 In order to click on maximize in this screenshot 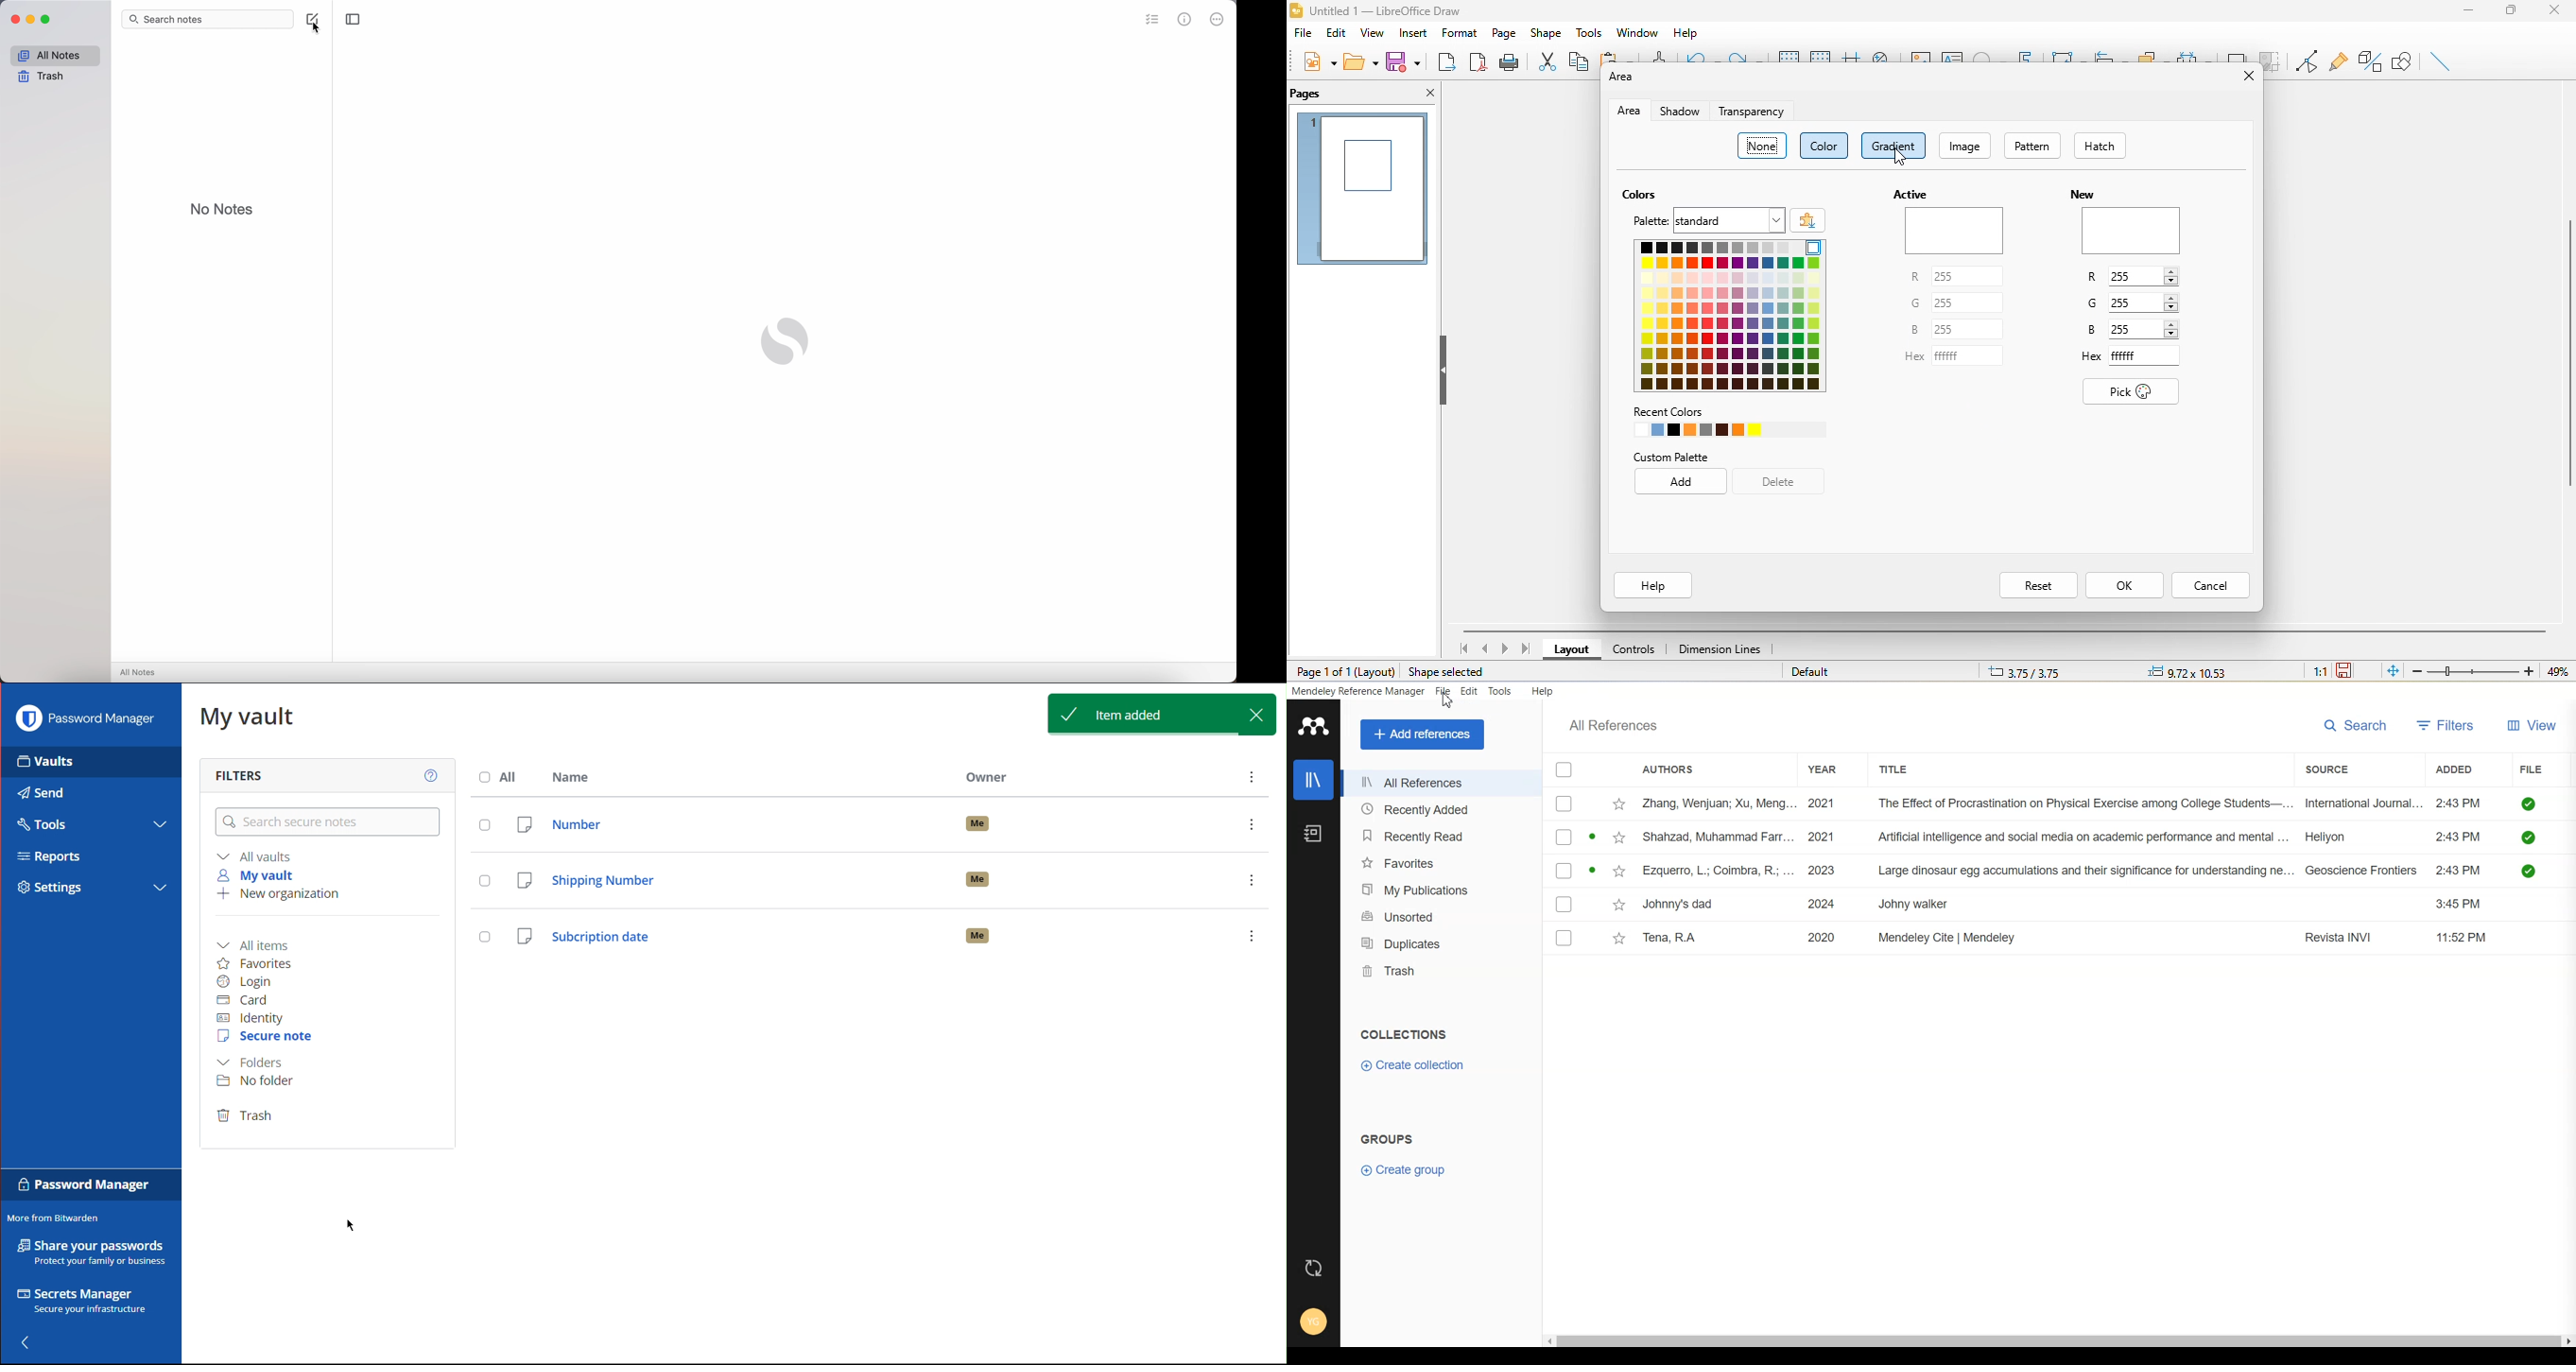, I will do `click(2511, 12)`.